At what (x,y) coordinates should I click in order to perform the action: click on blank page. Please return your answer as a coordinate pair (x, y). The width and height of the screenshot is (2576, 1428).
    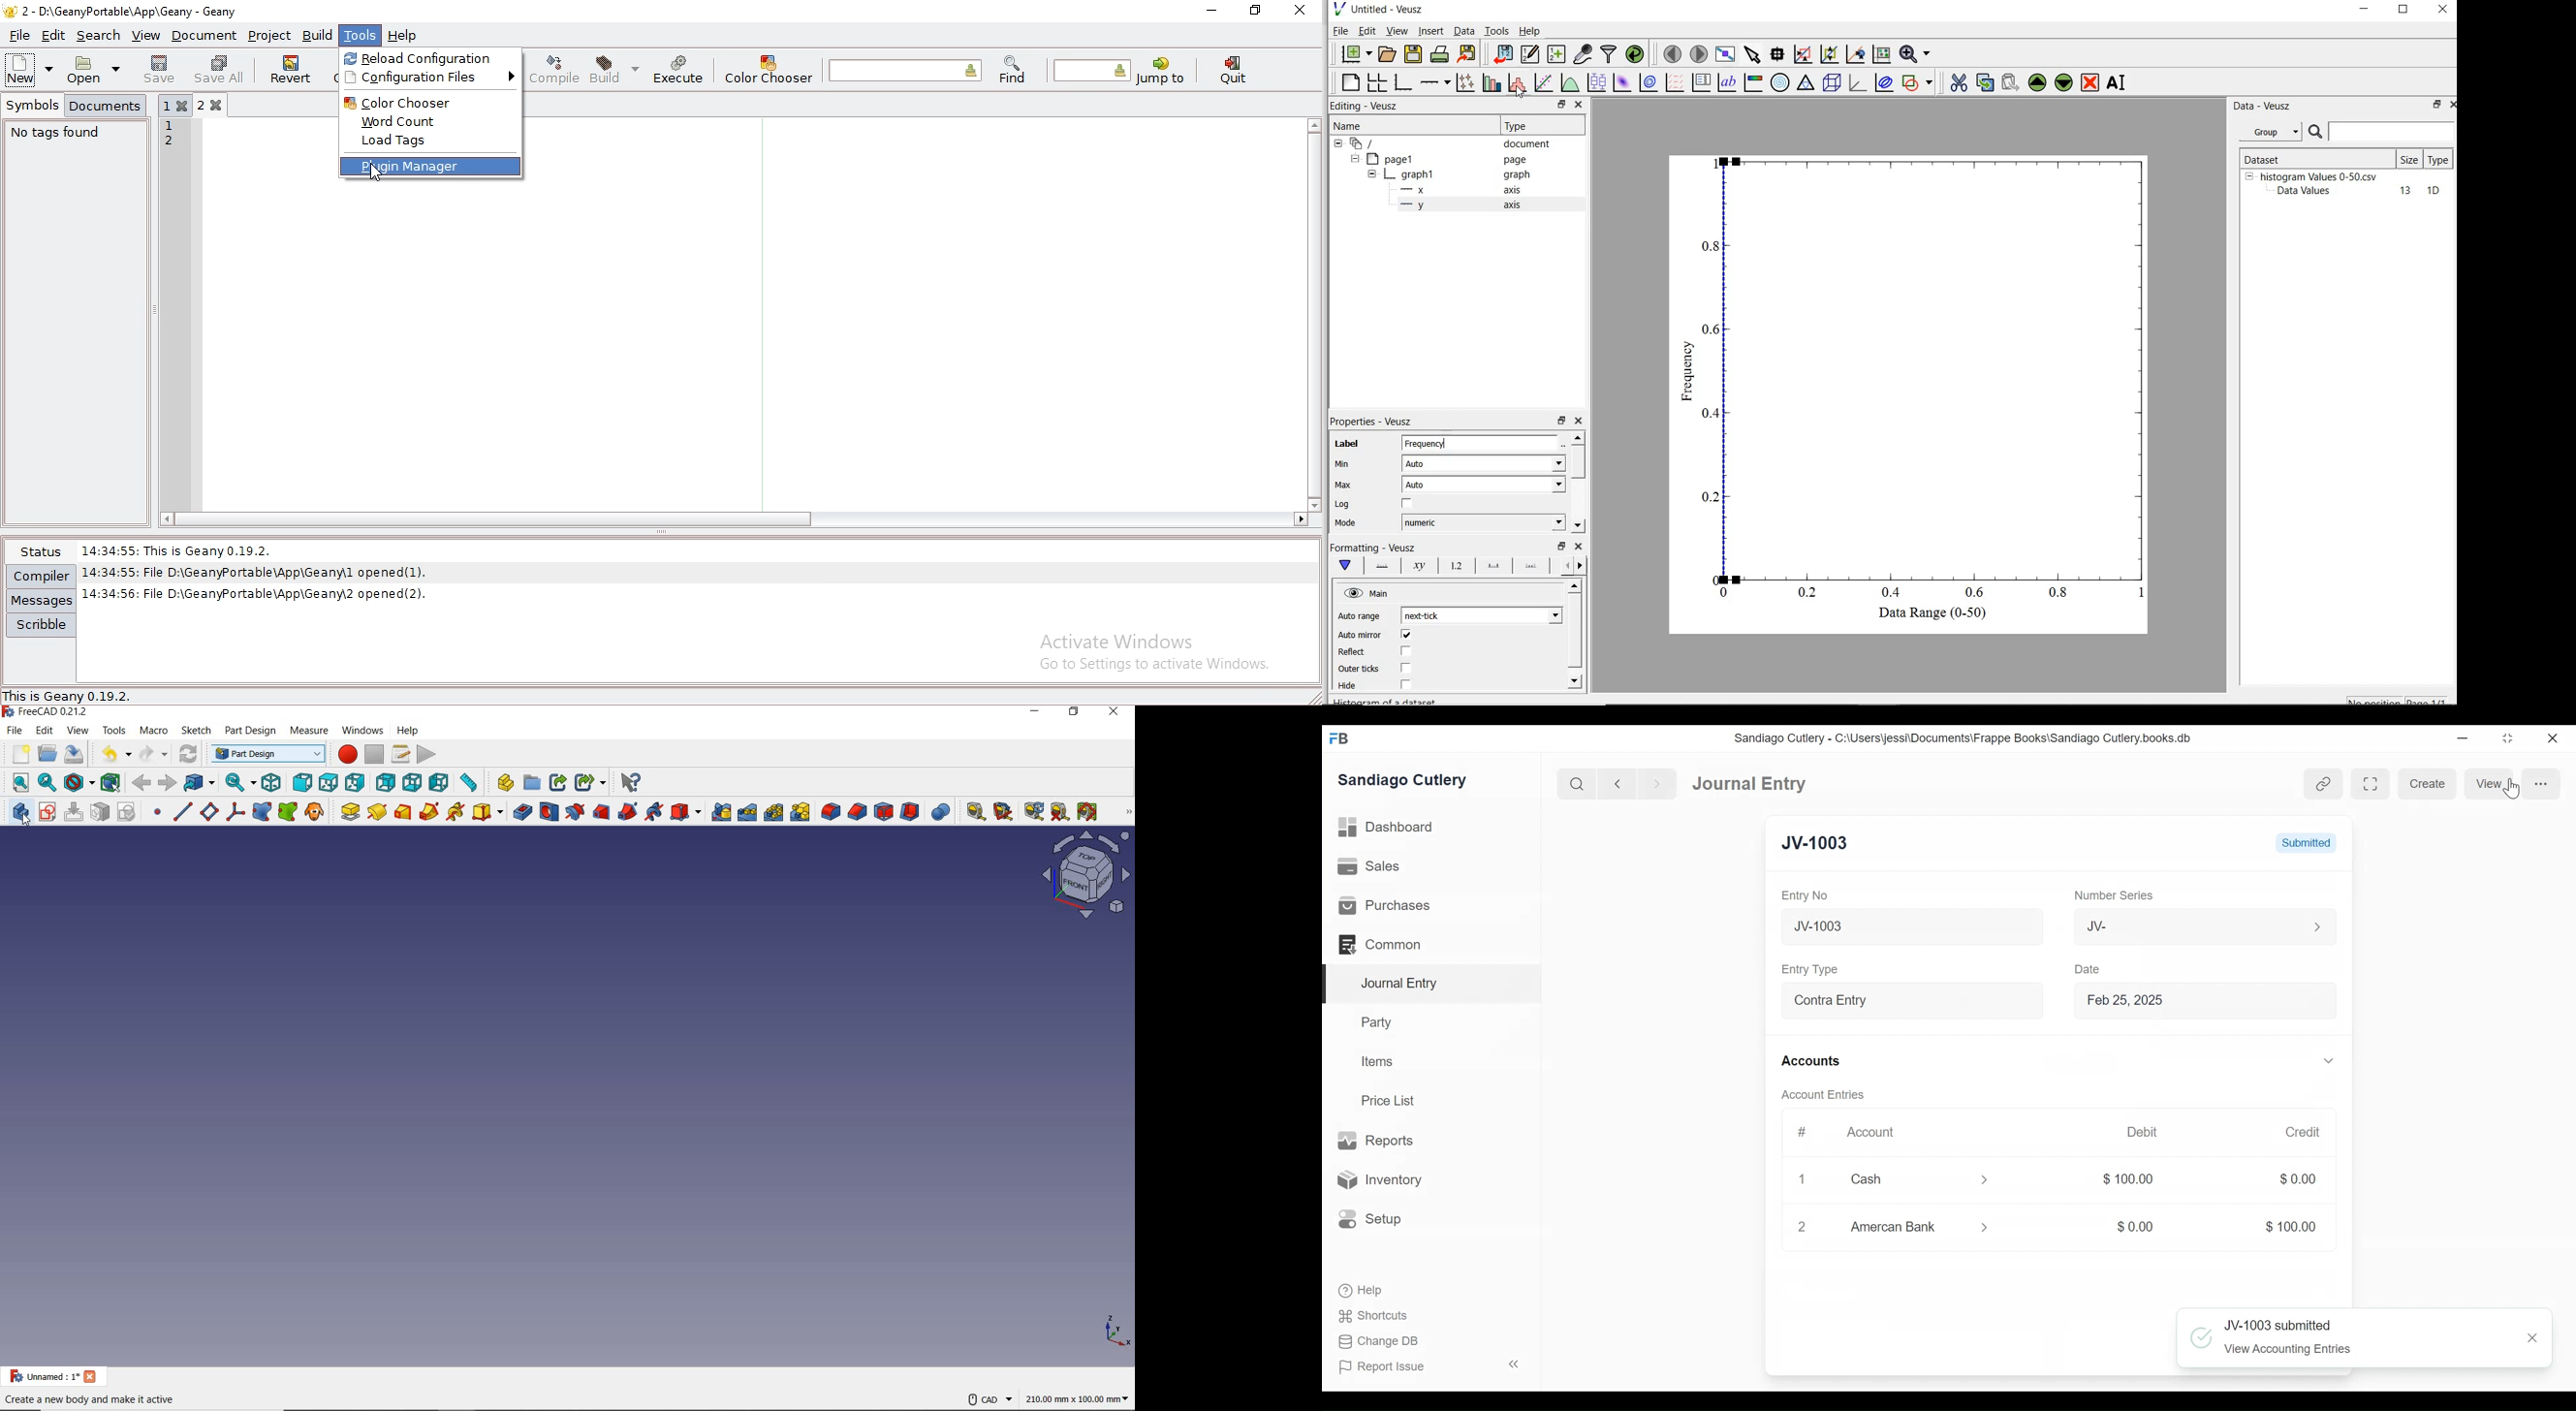
    Looking at the image, I should click on (1351, 82).